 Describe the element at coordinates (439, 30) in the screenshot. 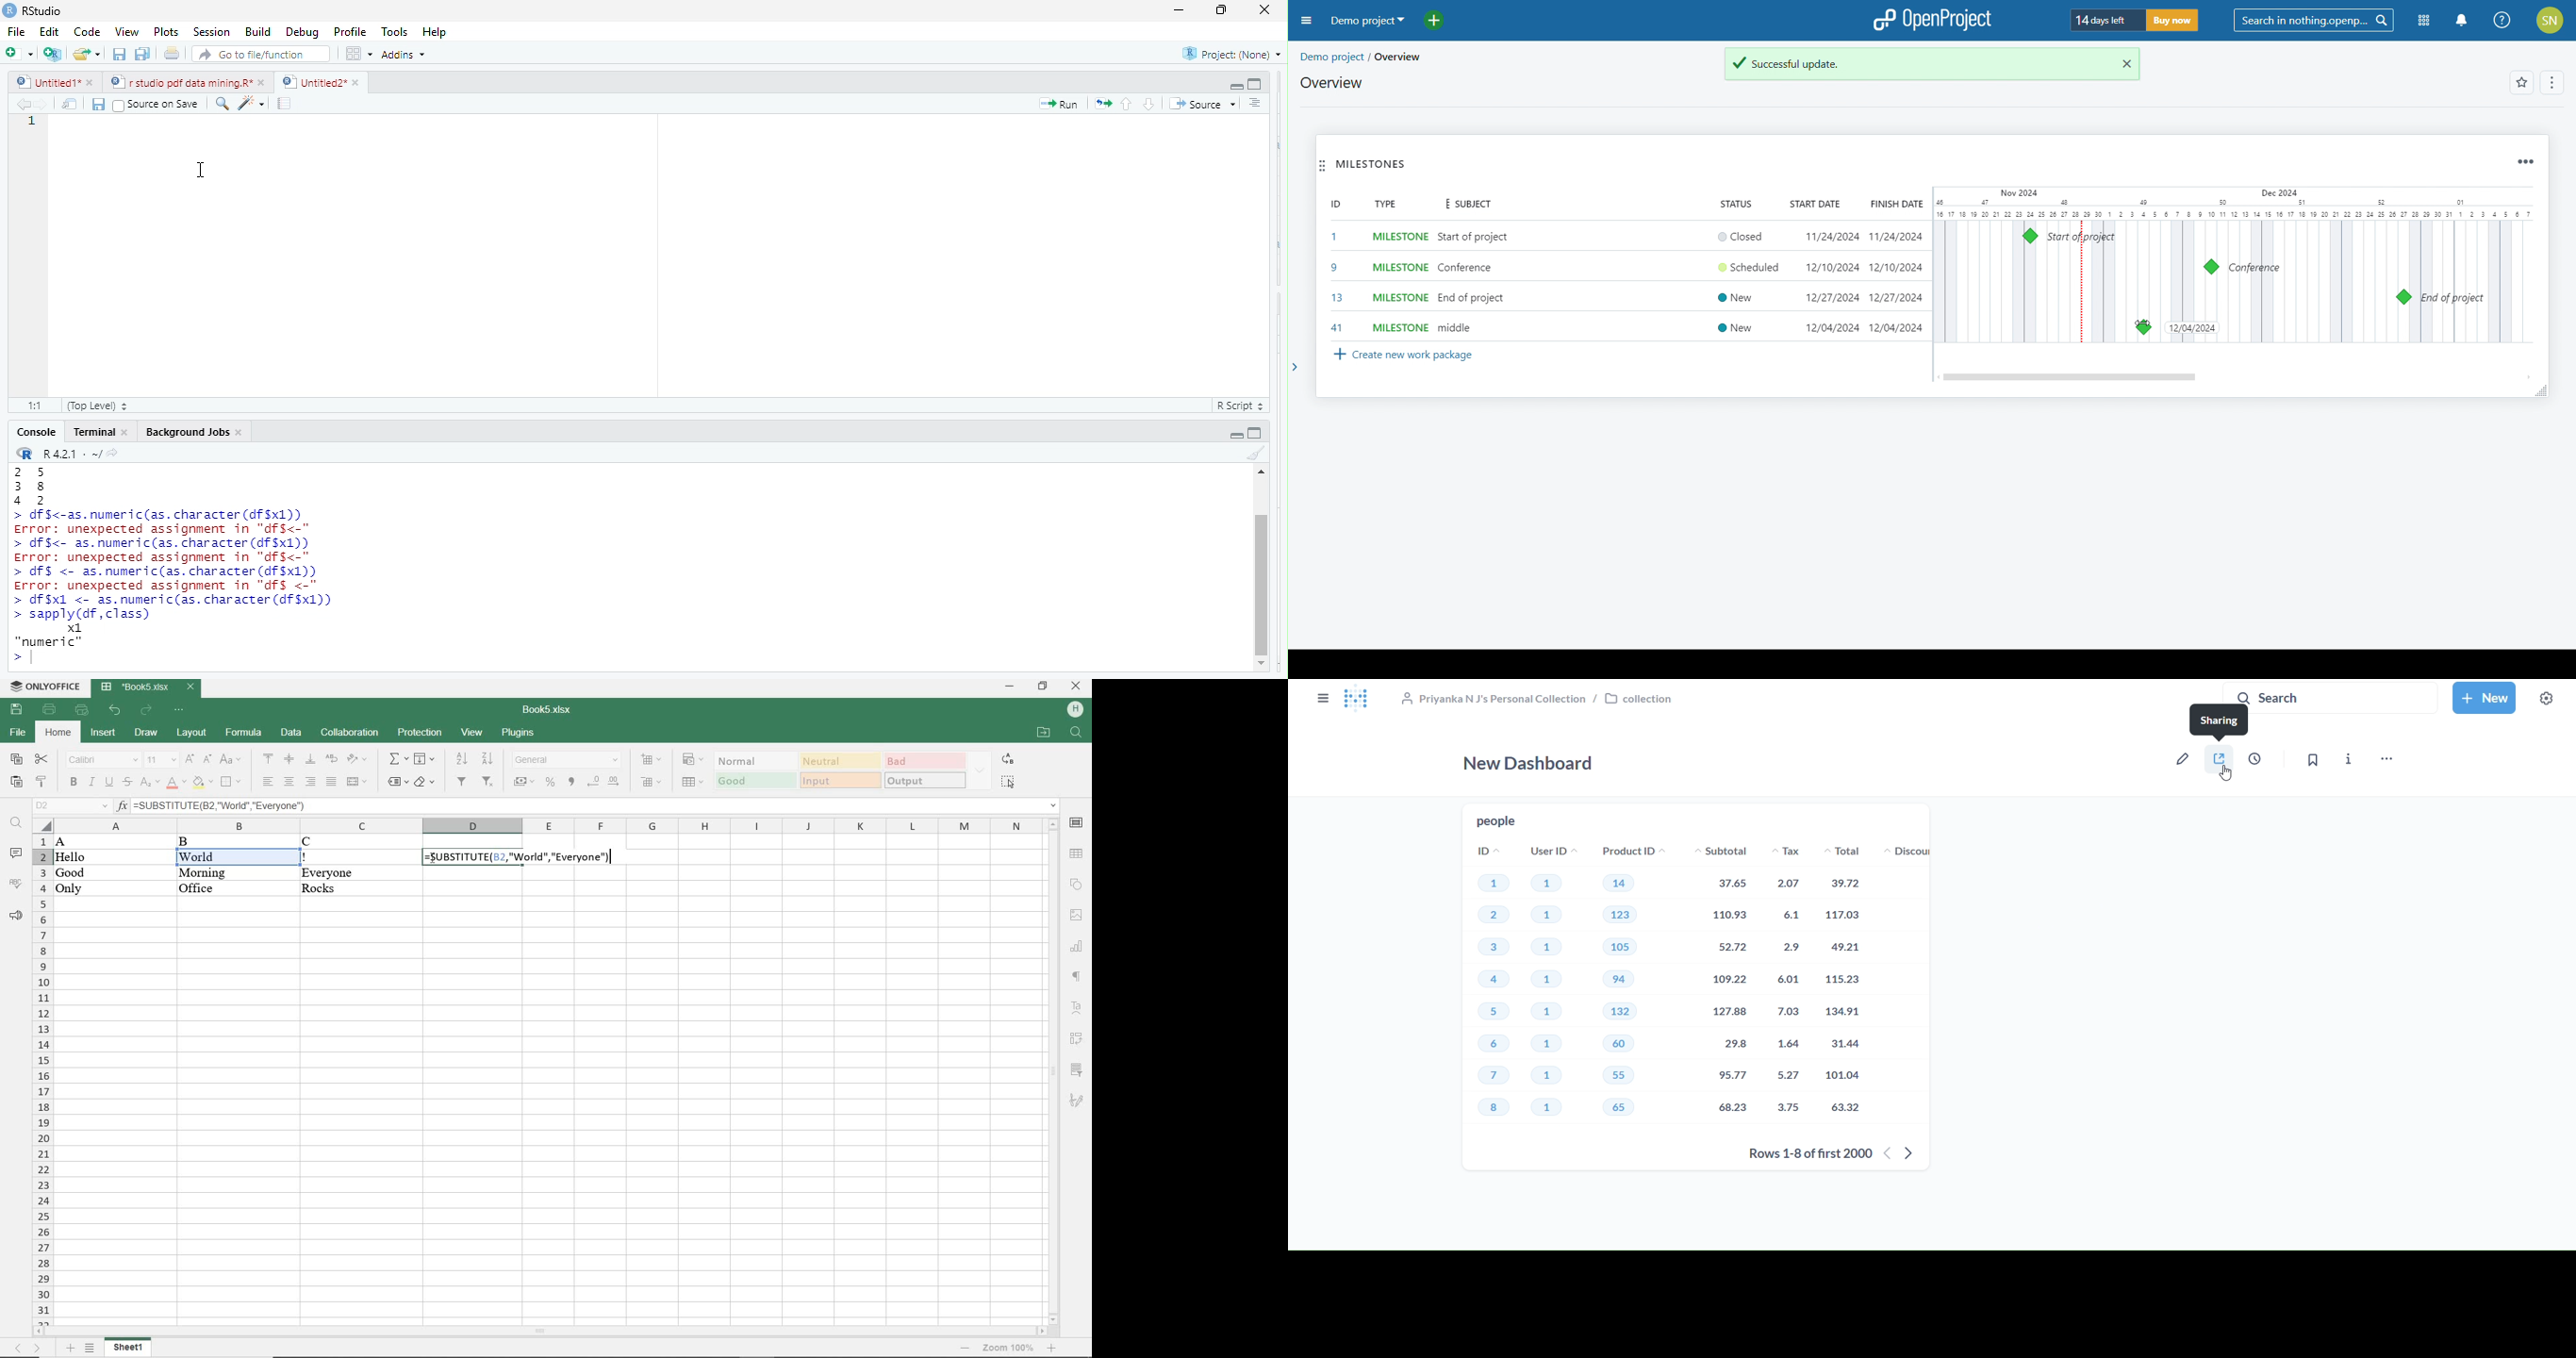

I see `help` at that location.